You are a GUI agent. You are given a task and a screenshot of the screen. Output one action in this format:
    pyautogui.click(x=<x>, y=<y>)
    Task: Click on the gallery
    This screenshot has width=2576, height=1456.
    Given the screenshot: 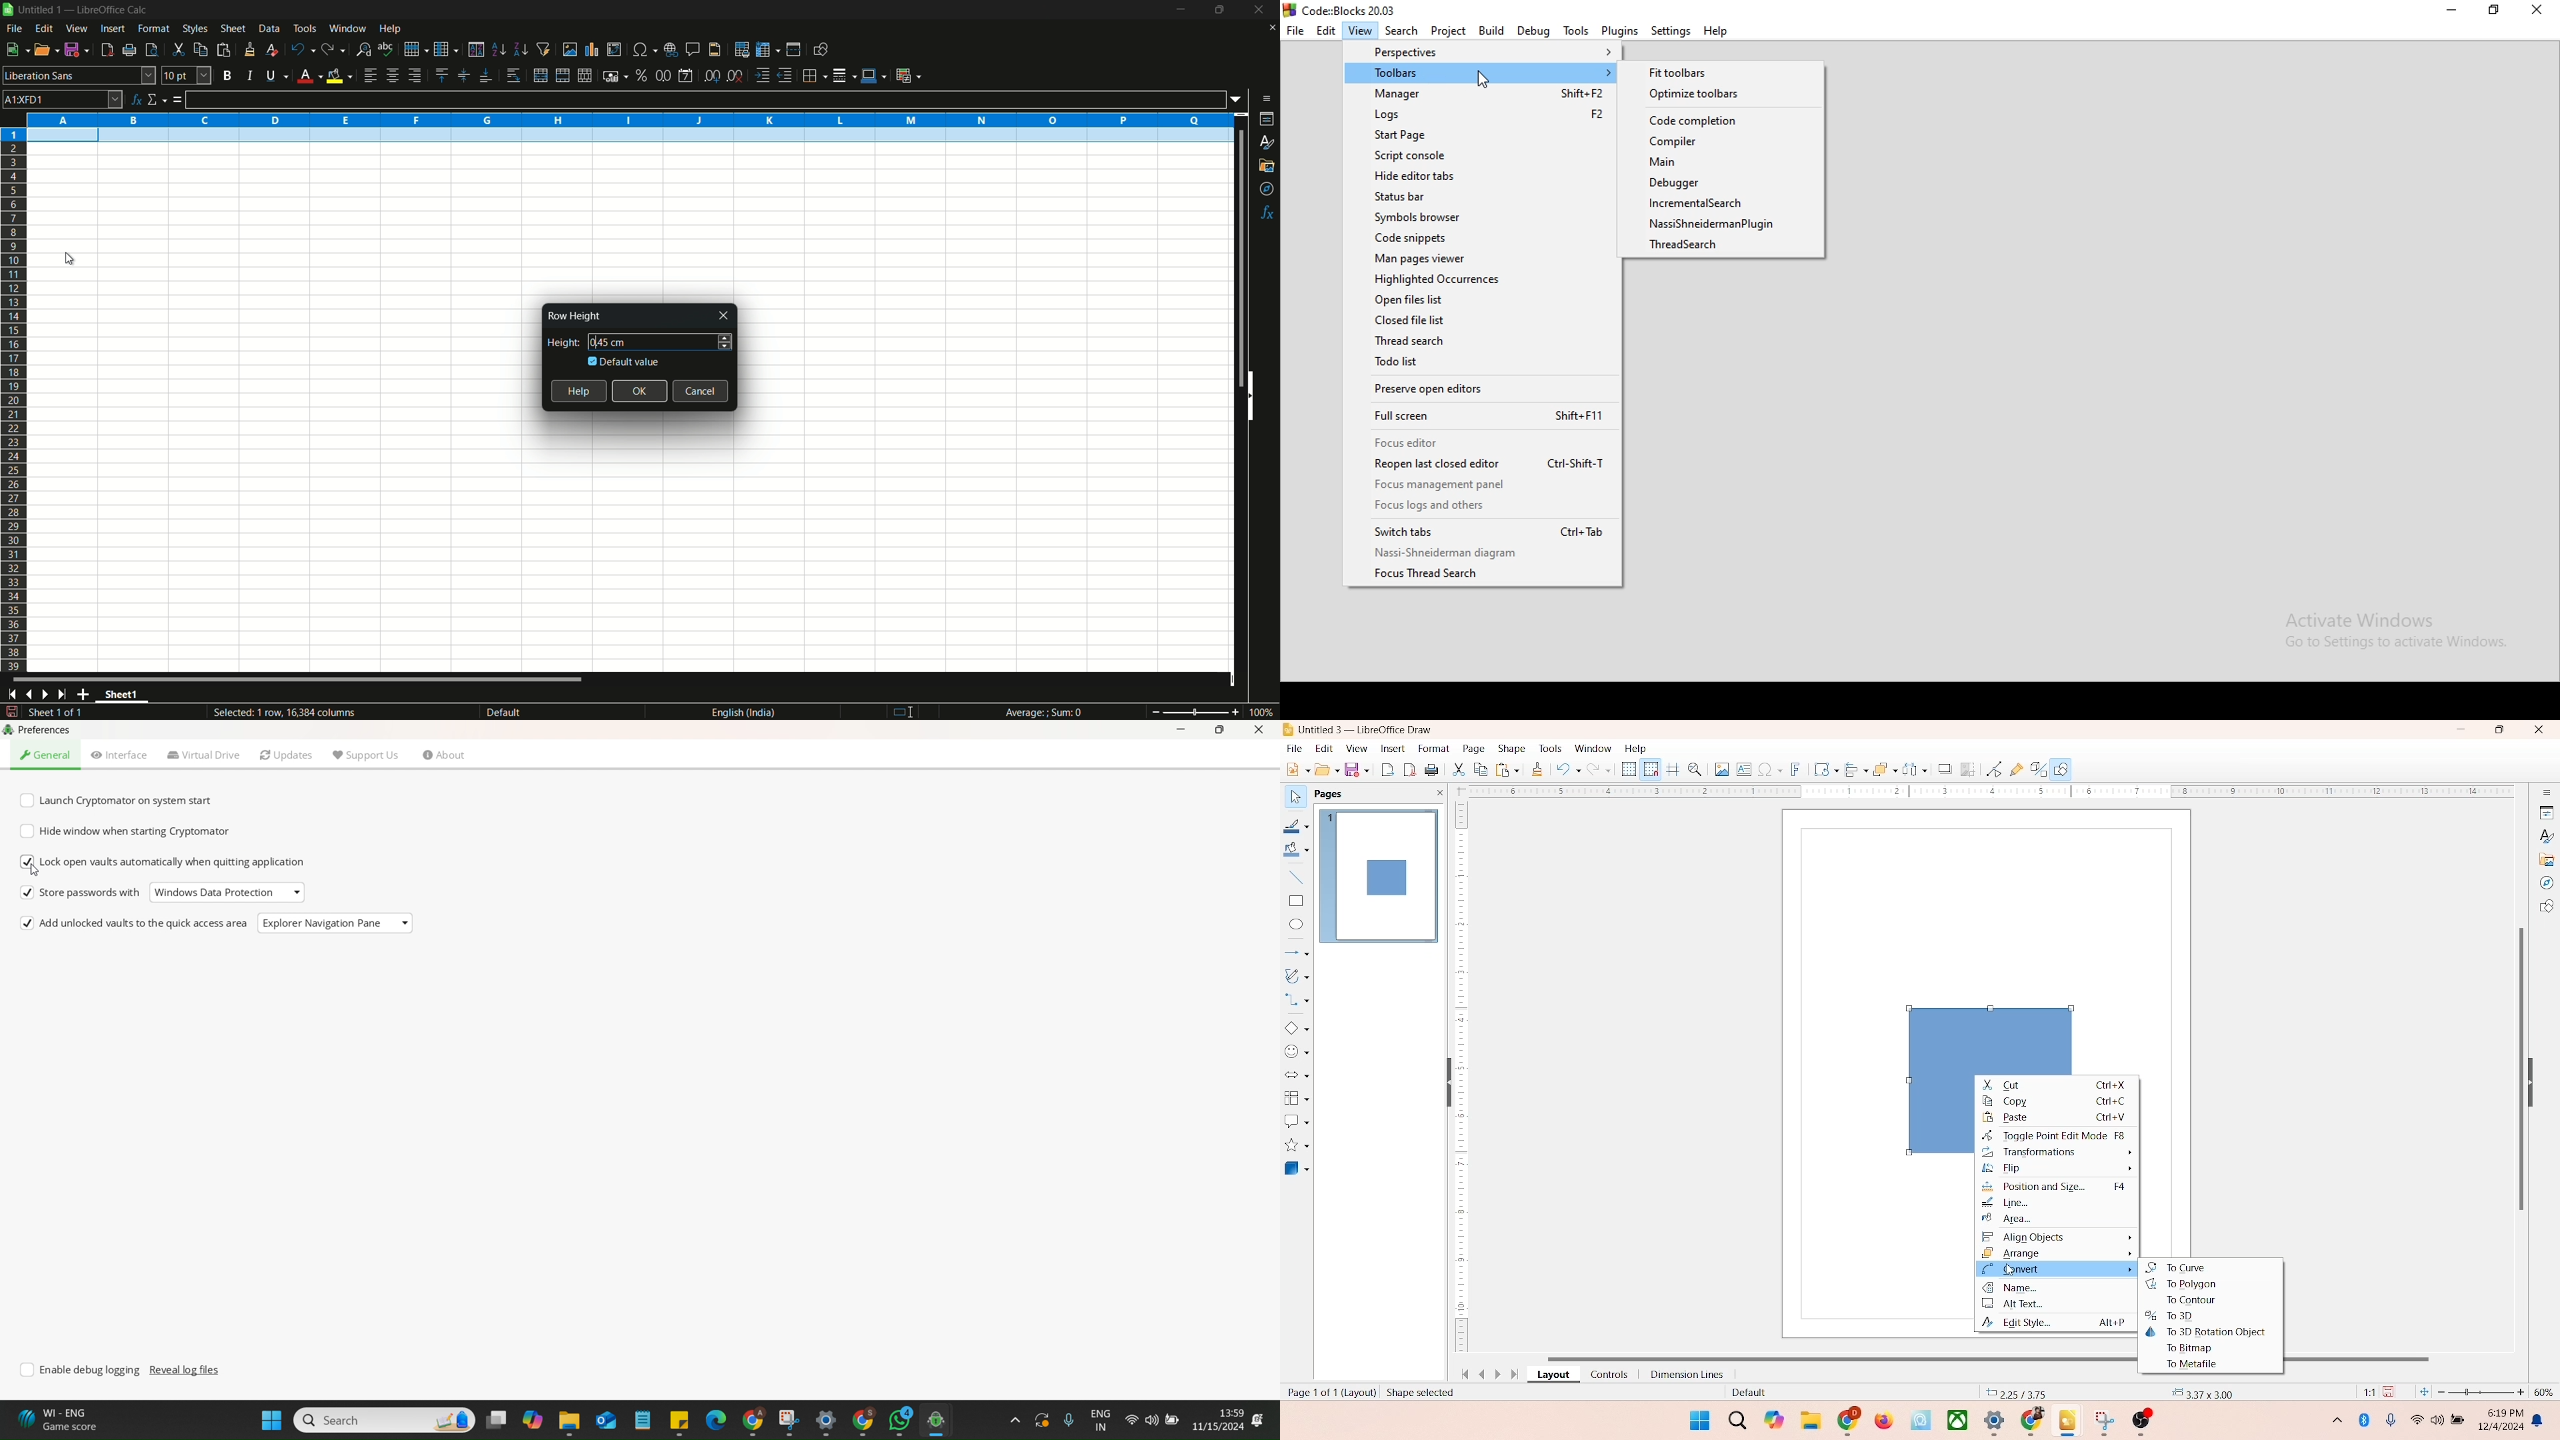 What is the action you would take?
    pyautogui.click(x=1267, y=165)
    